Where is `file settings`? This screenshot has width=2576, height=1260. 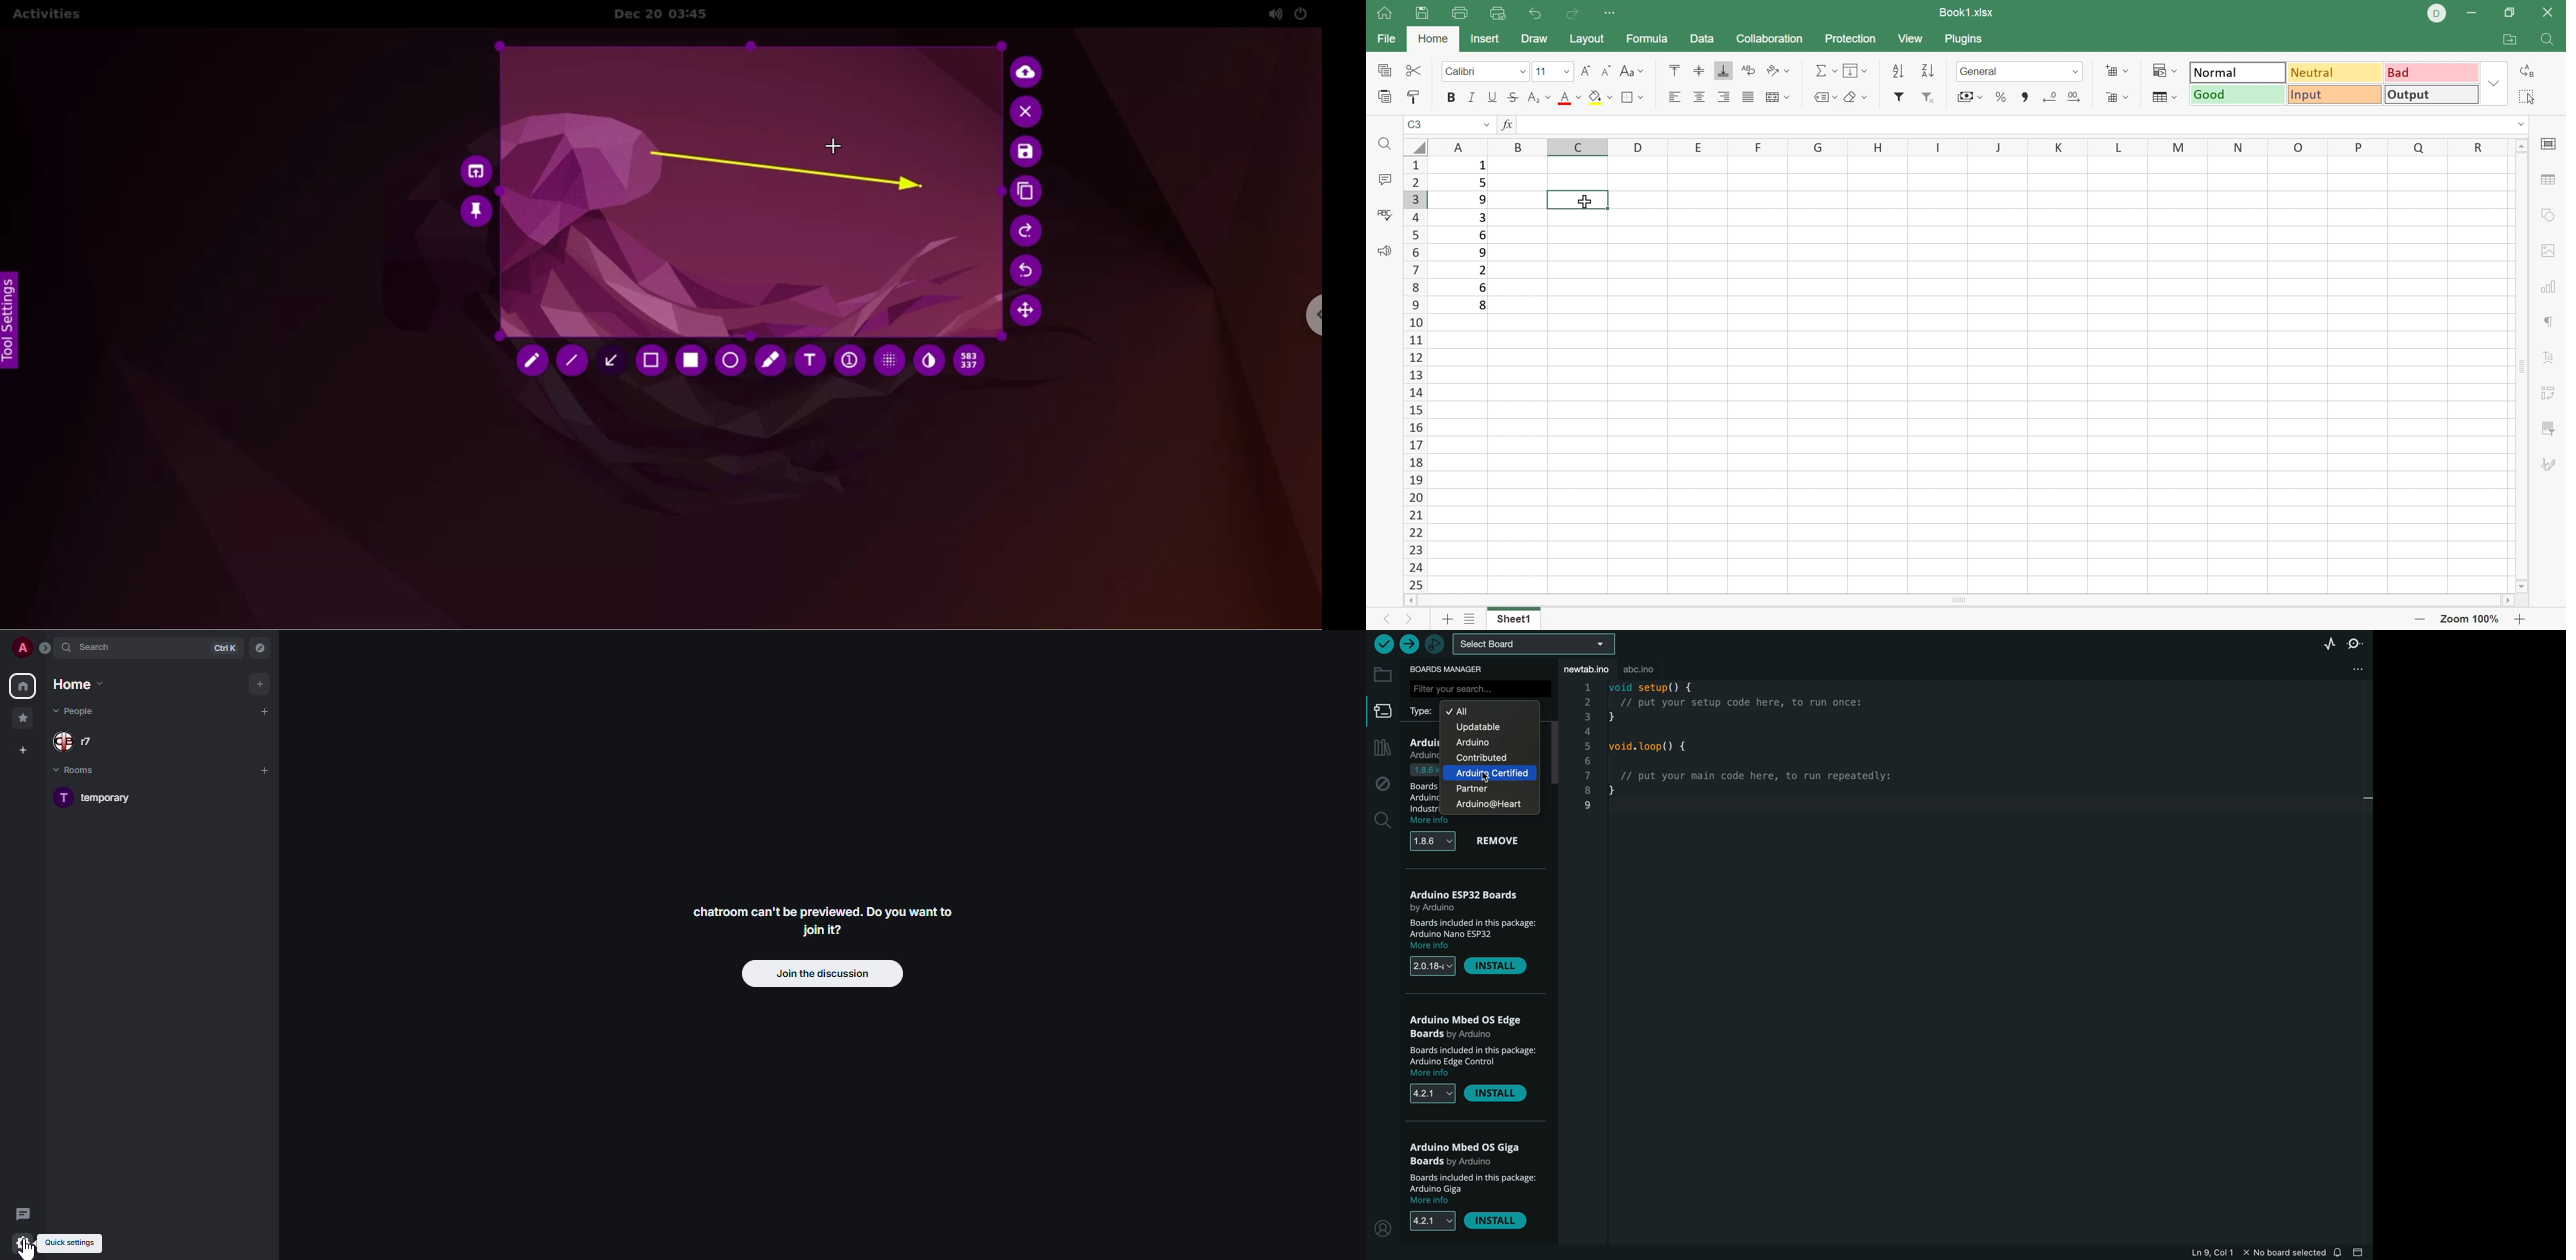
file settings is located at coordinates (2346, 670).